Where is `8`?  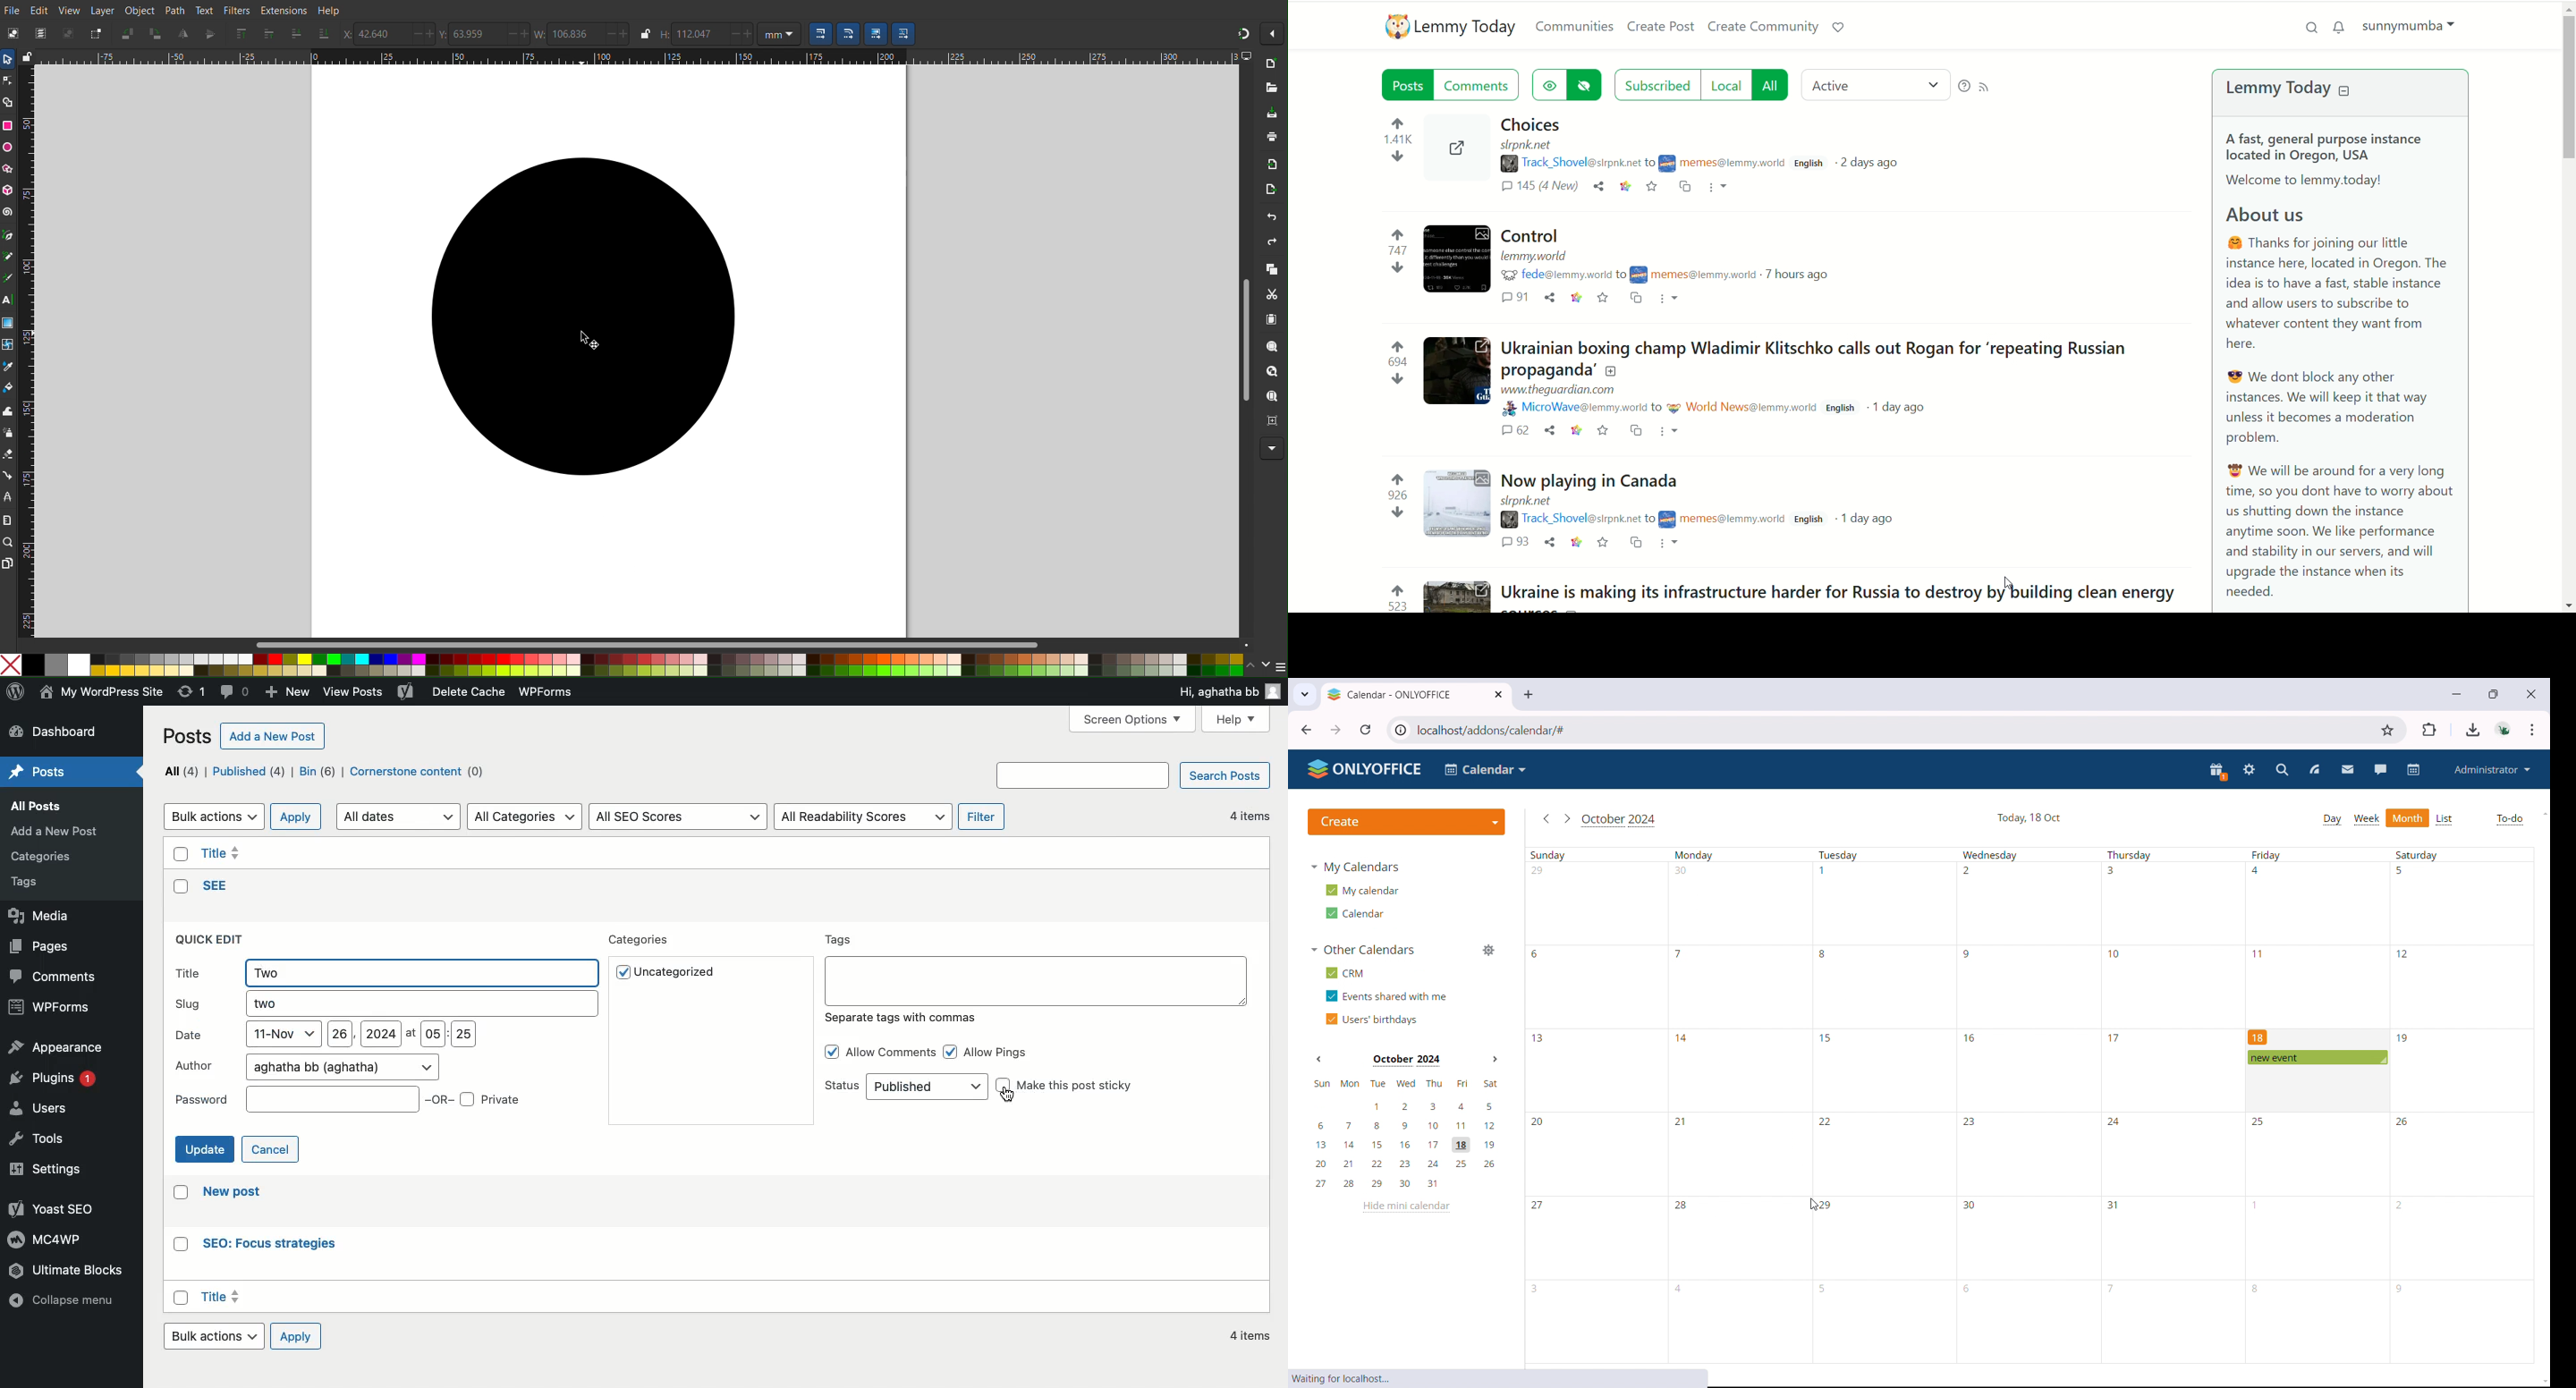 8 is located at coordinates (2257, 1289).